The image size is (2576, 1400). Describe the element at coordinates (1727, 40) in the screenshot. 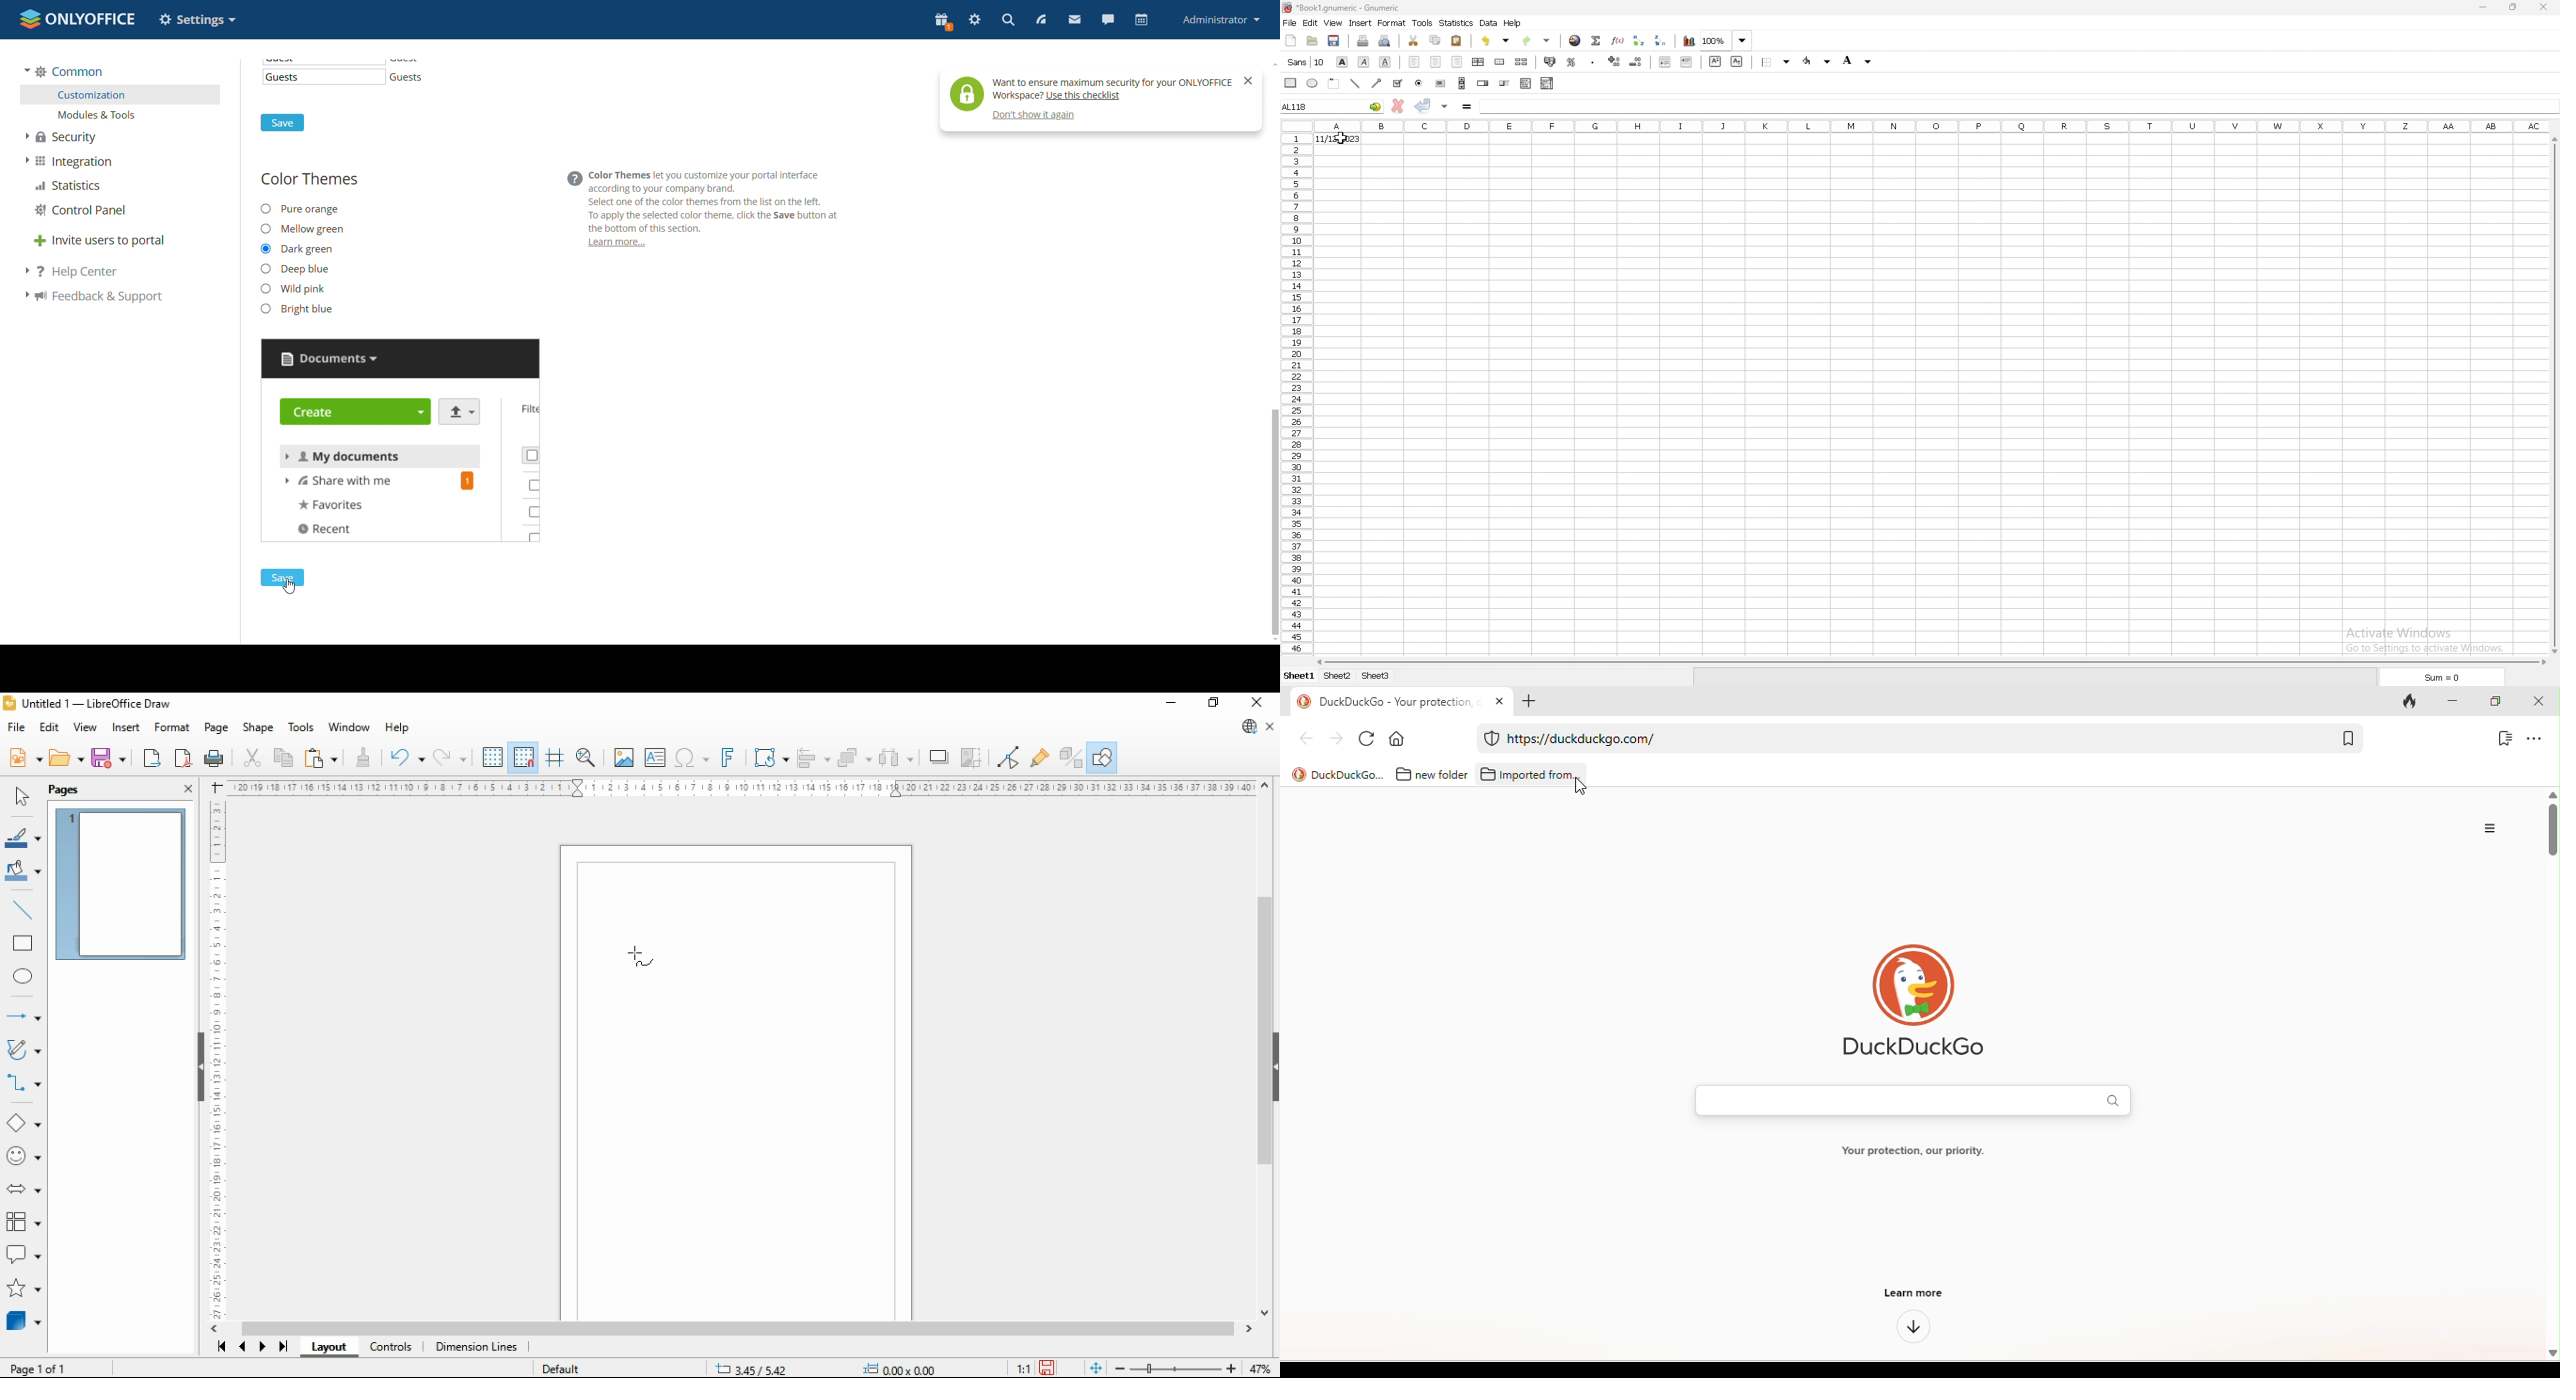

I see `zoom` at that location.